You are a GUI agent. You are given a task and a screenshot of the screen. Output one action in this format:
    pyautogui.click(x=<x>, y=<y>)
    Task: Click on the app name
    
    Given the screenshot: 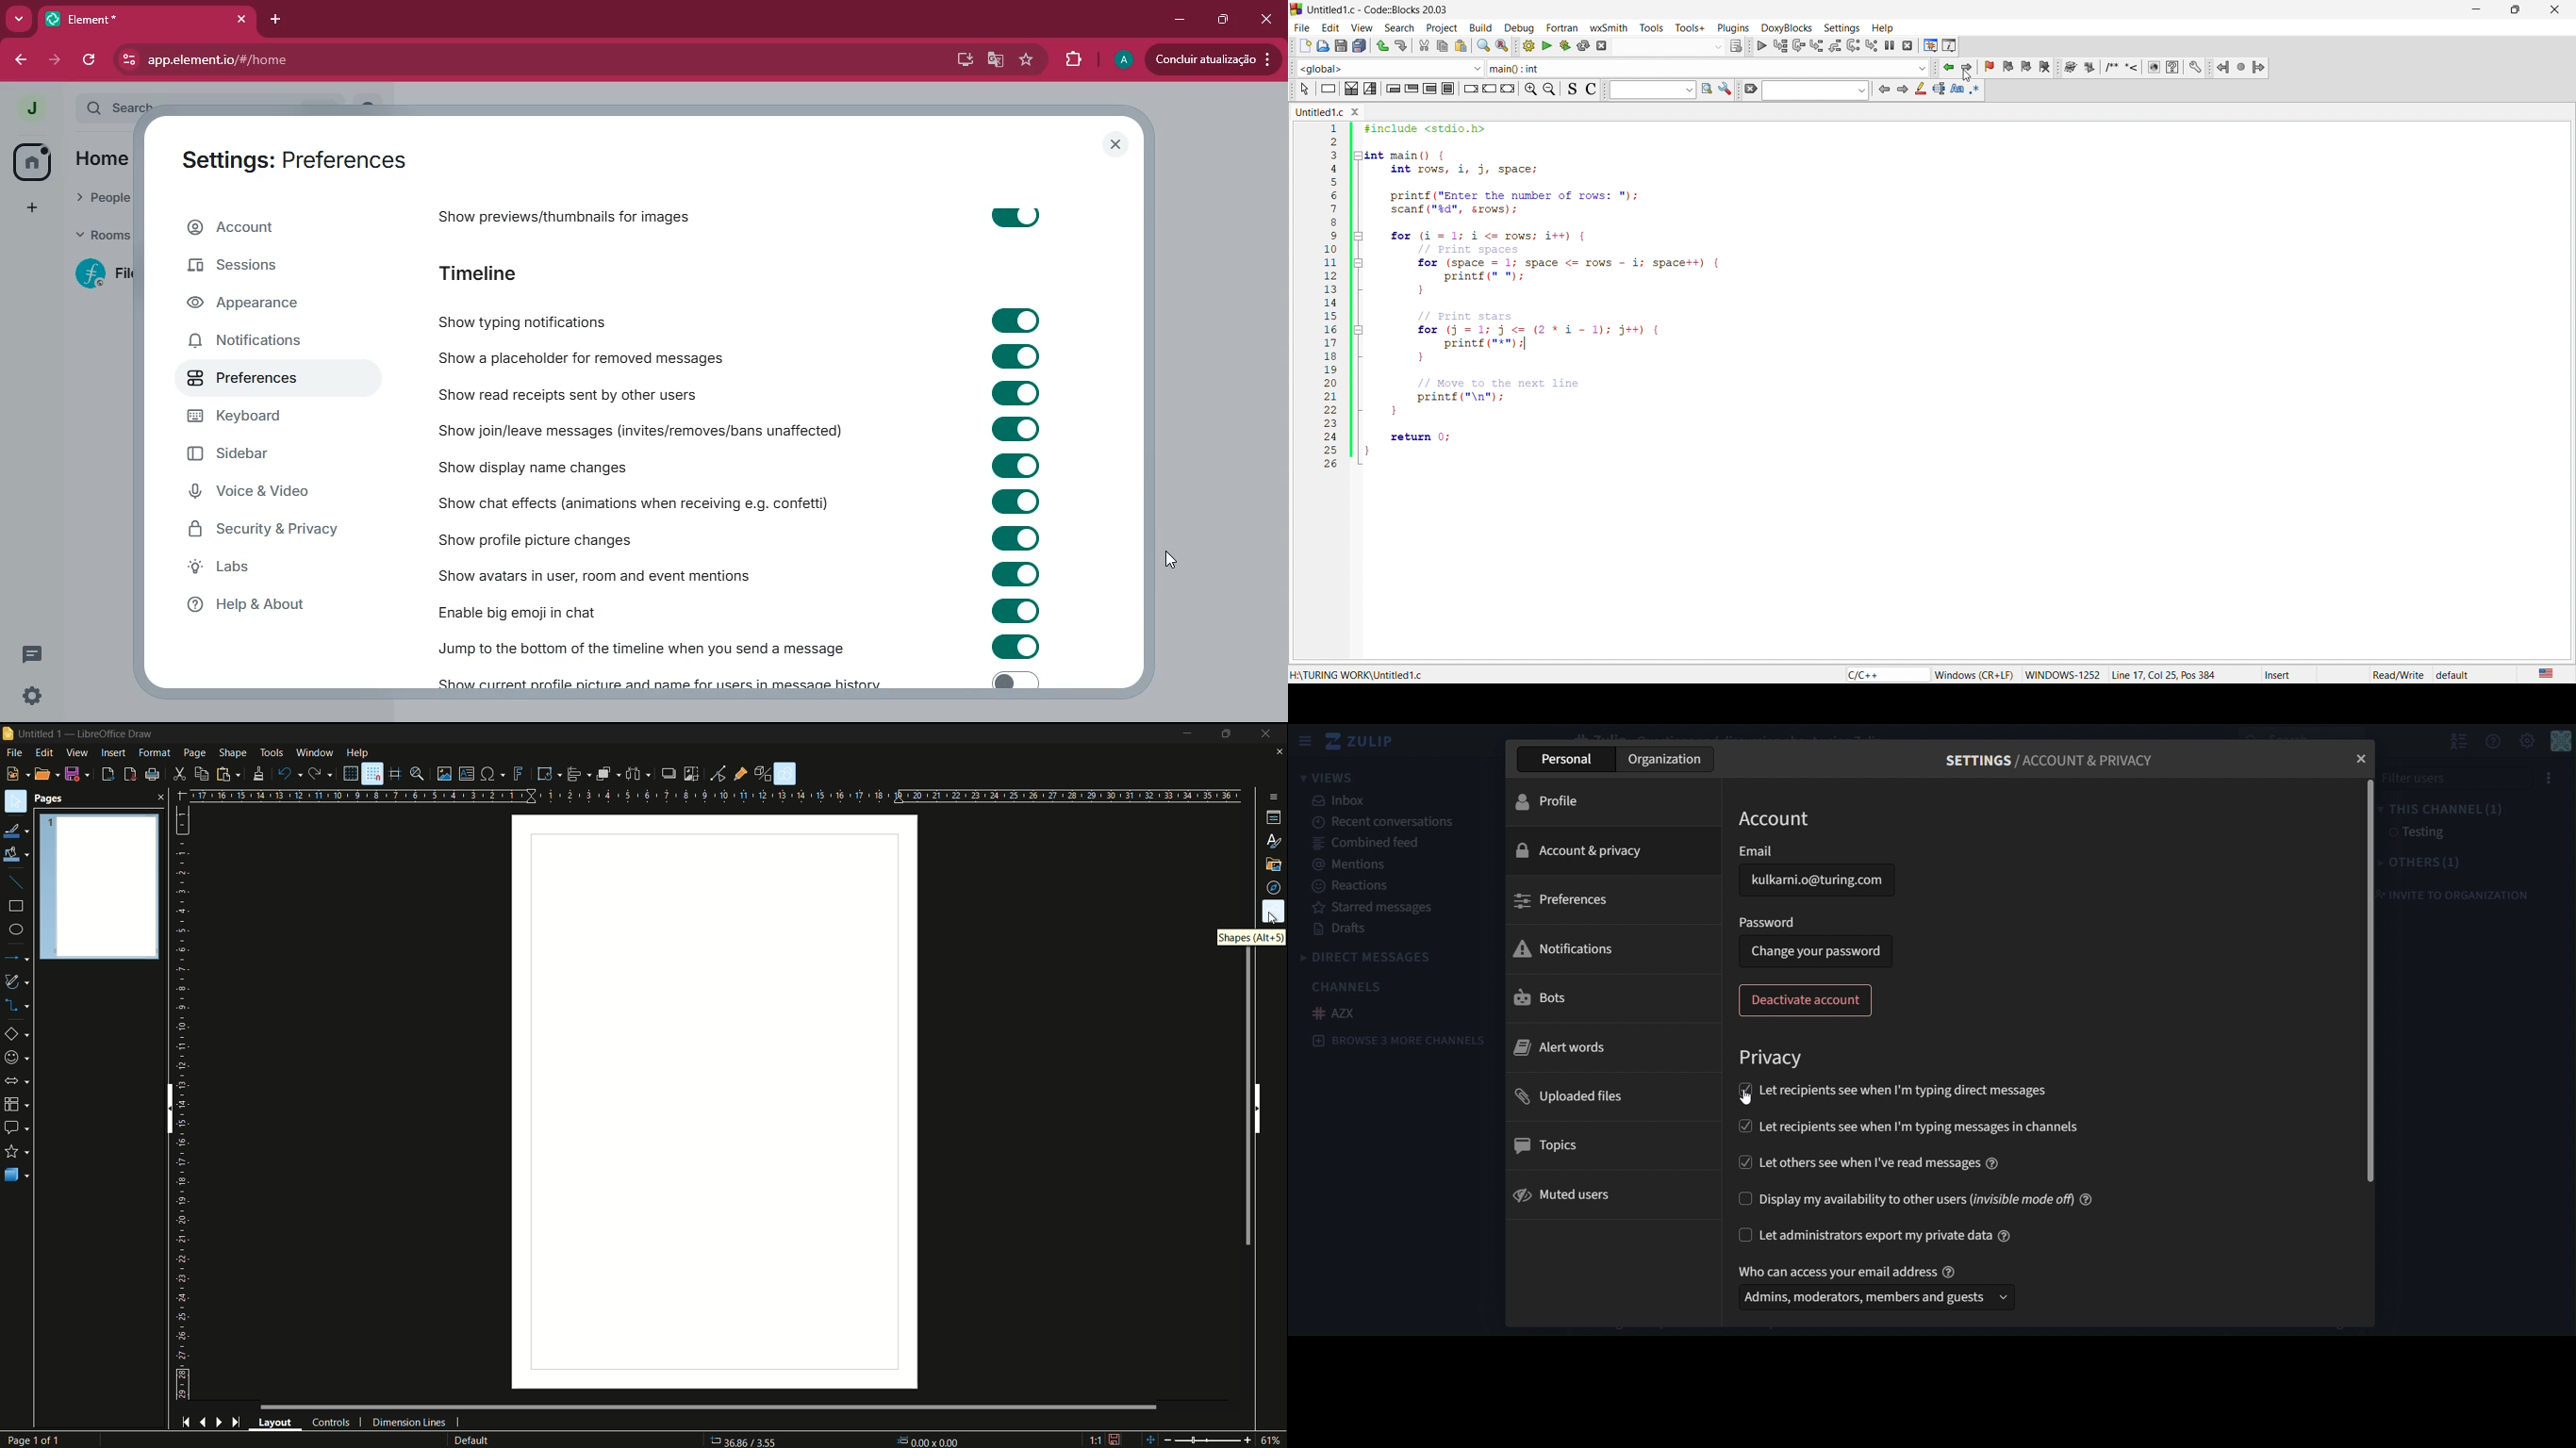 What is the action you would take?
    pyautogui.click(x=114, y=733)
    